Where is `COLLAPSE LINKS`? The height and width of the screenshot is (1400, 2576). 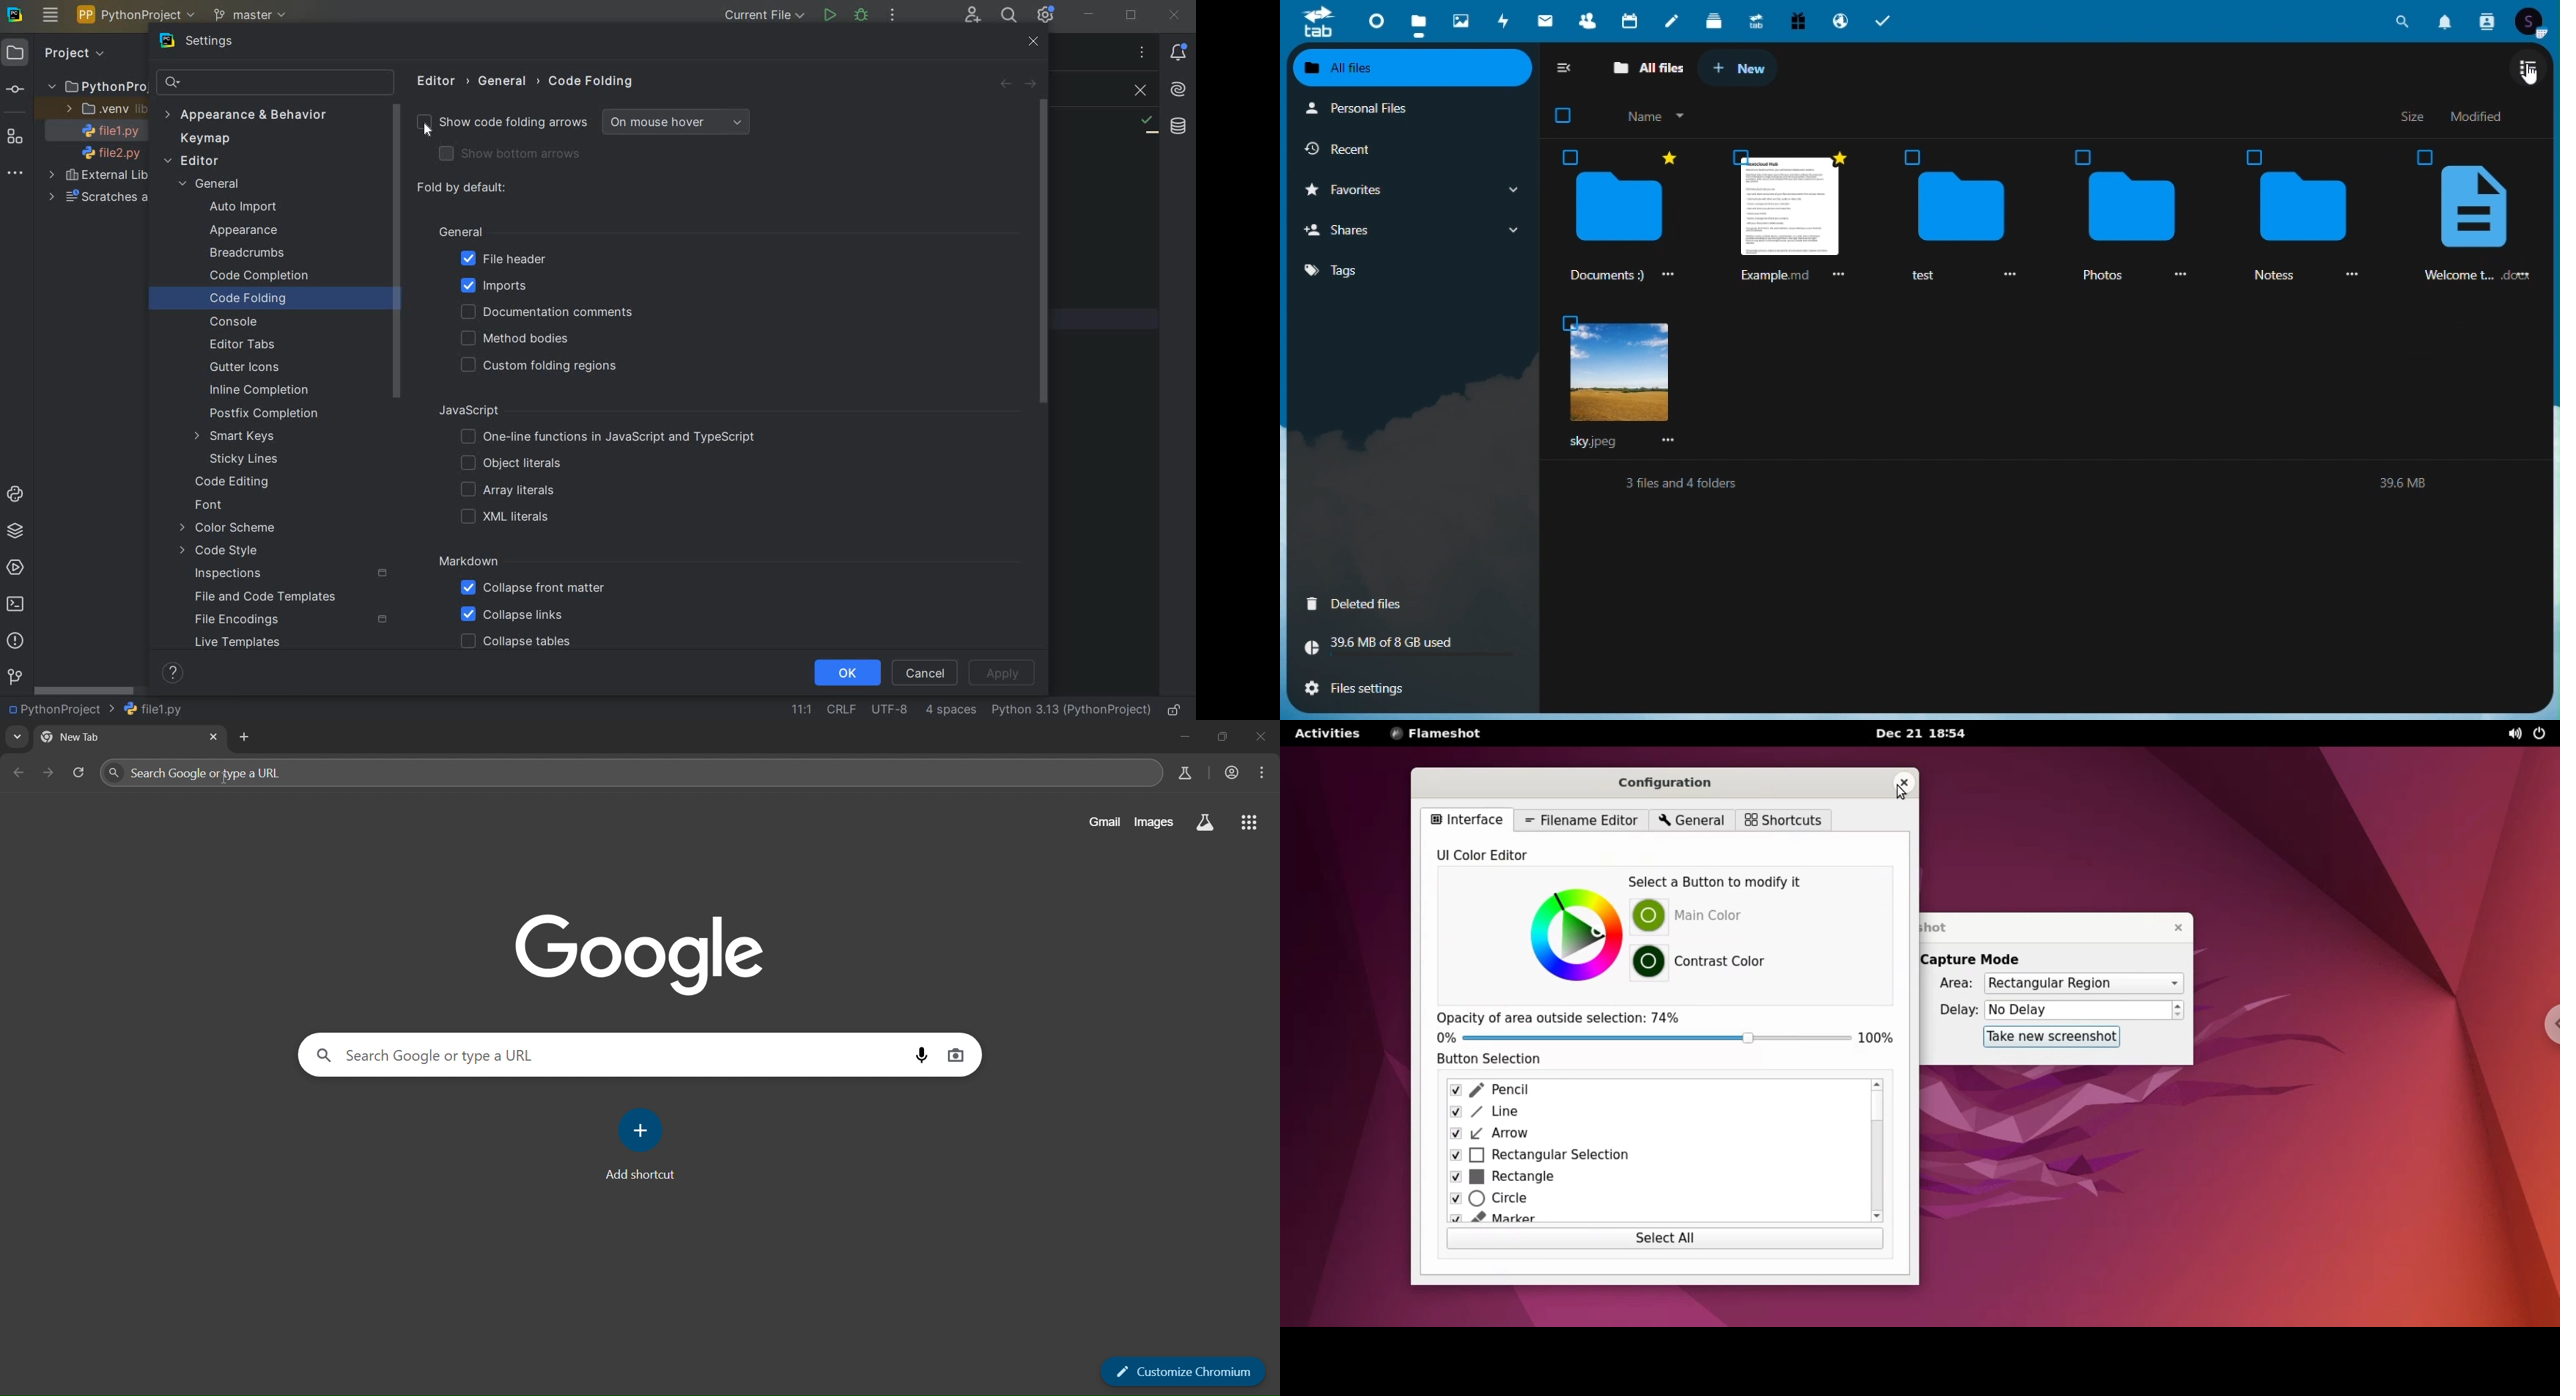
COLLAPSE LINKS is located at coordinates (513, 615).